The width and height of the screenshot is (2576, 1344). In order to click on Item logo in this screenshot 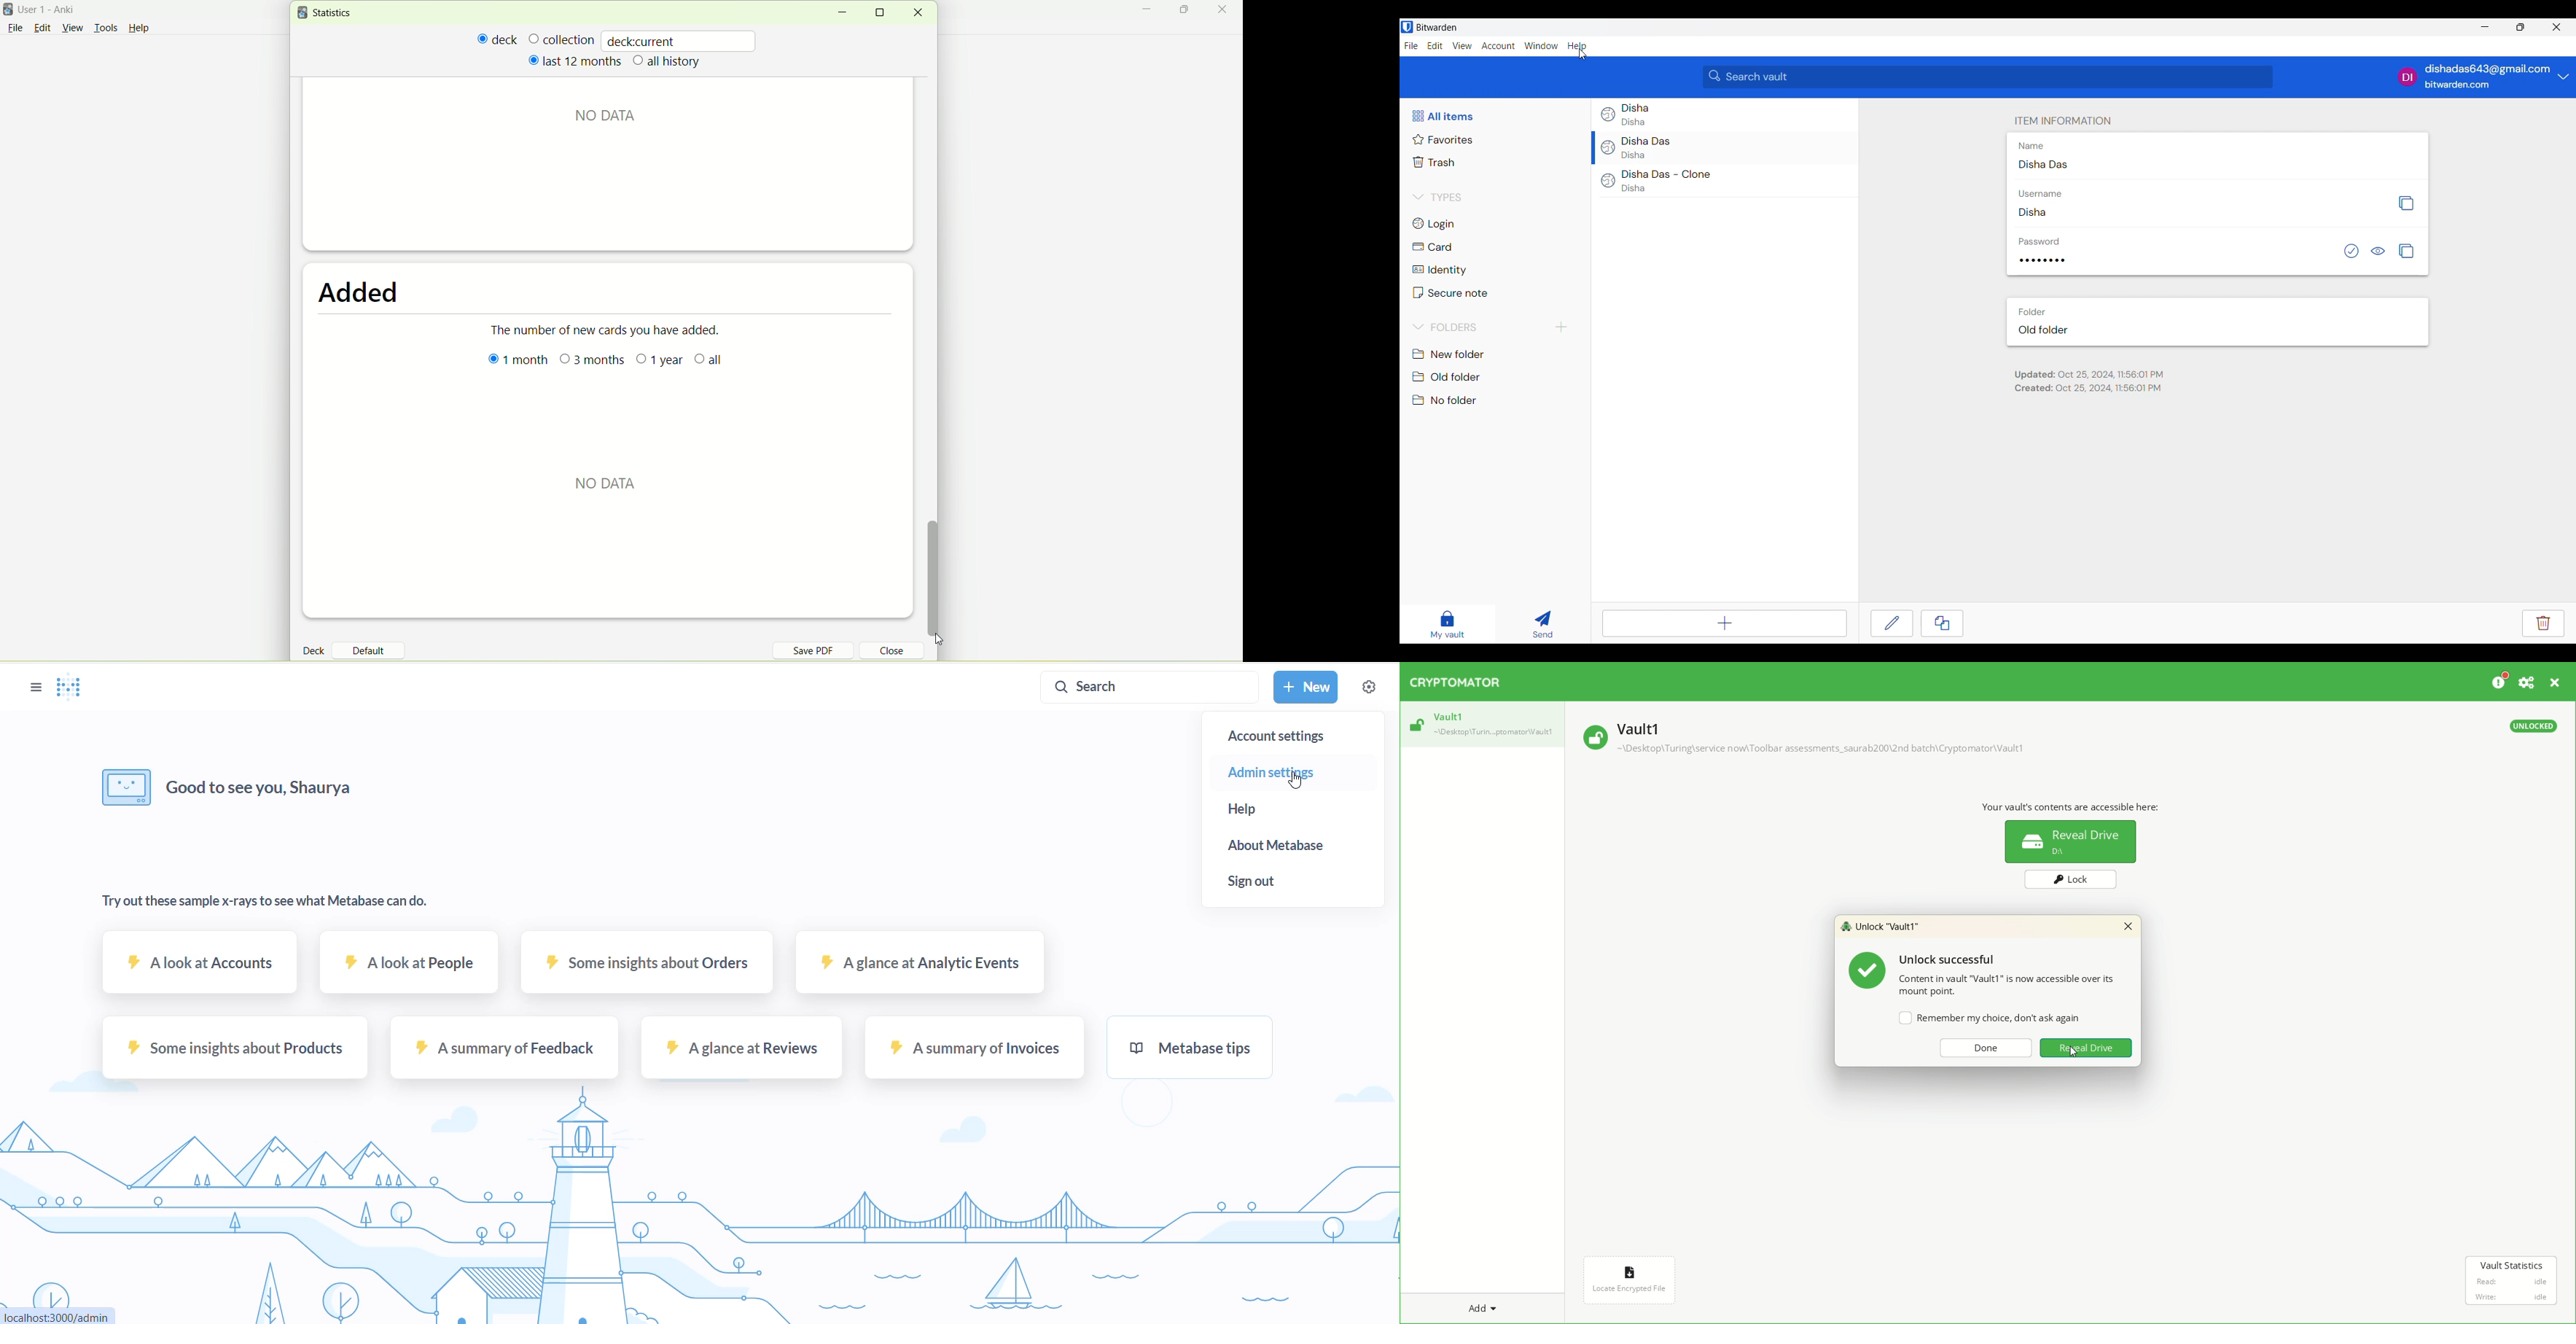, I will do `click(1609, 148)`.